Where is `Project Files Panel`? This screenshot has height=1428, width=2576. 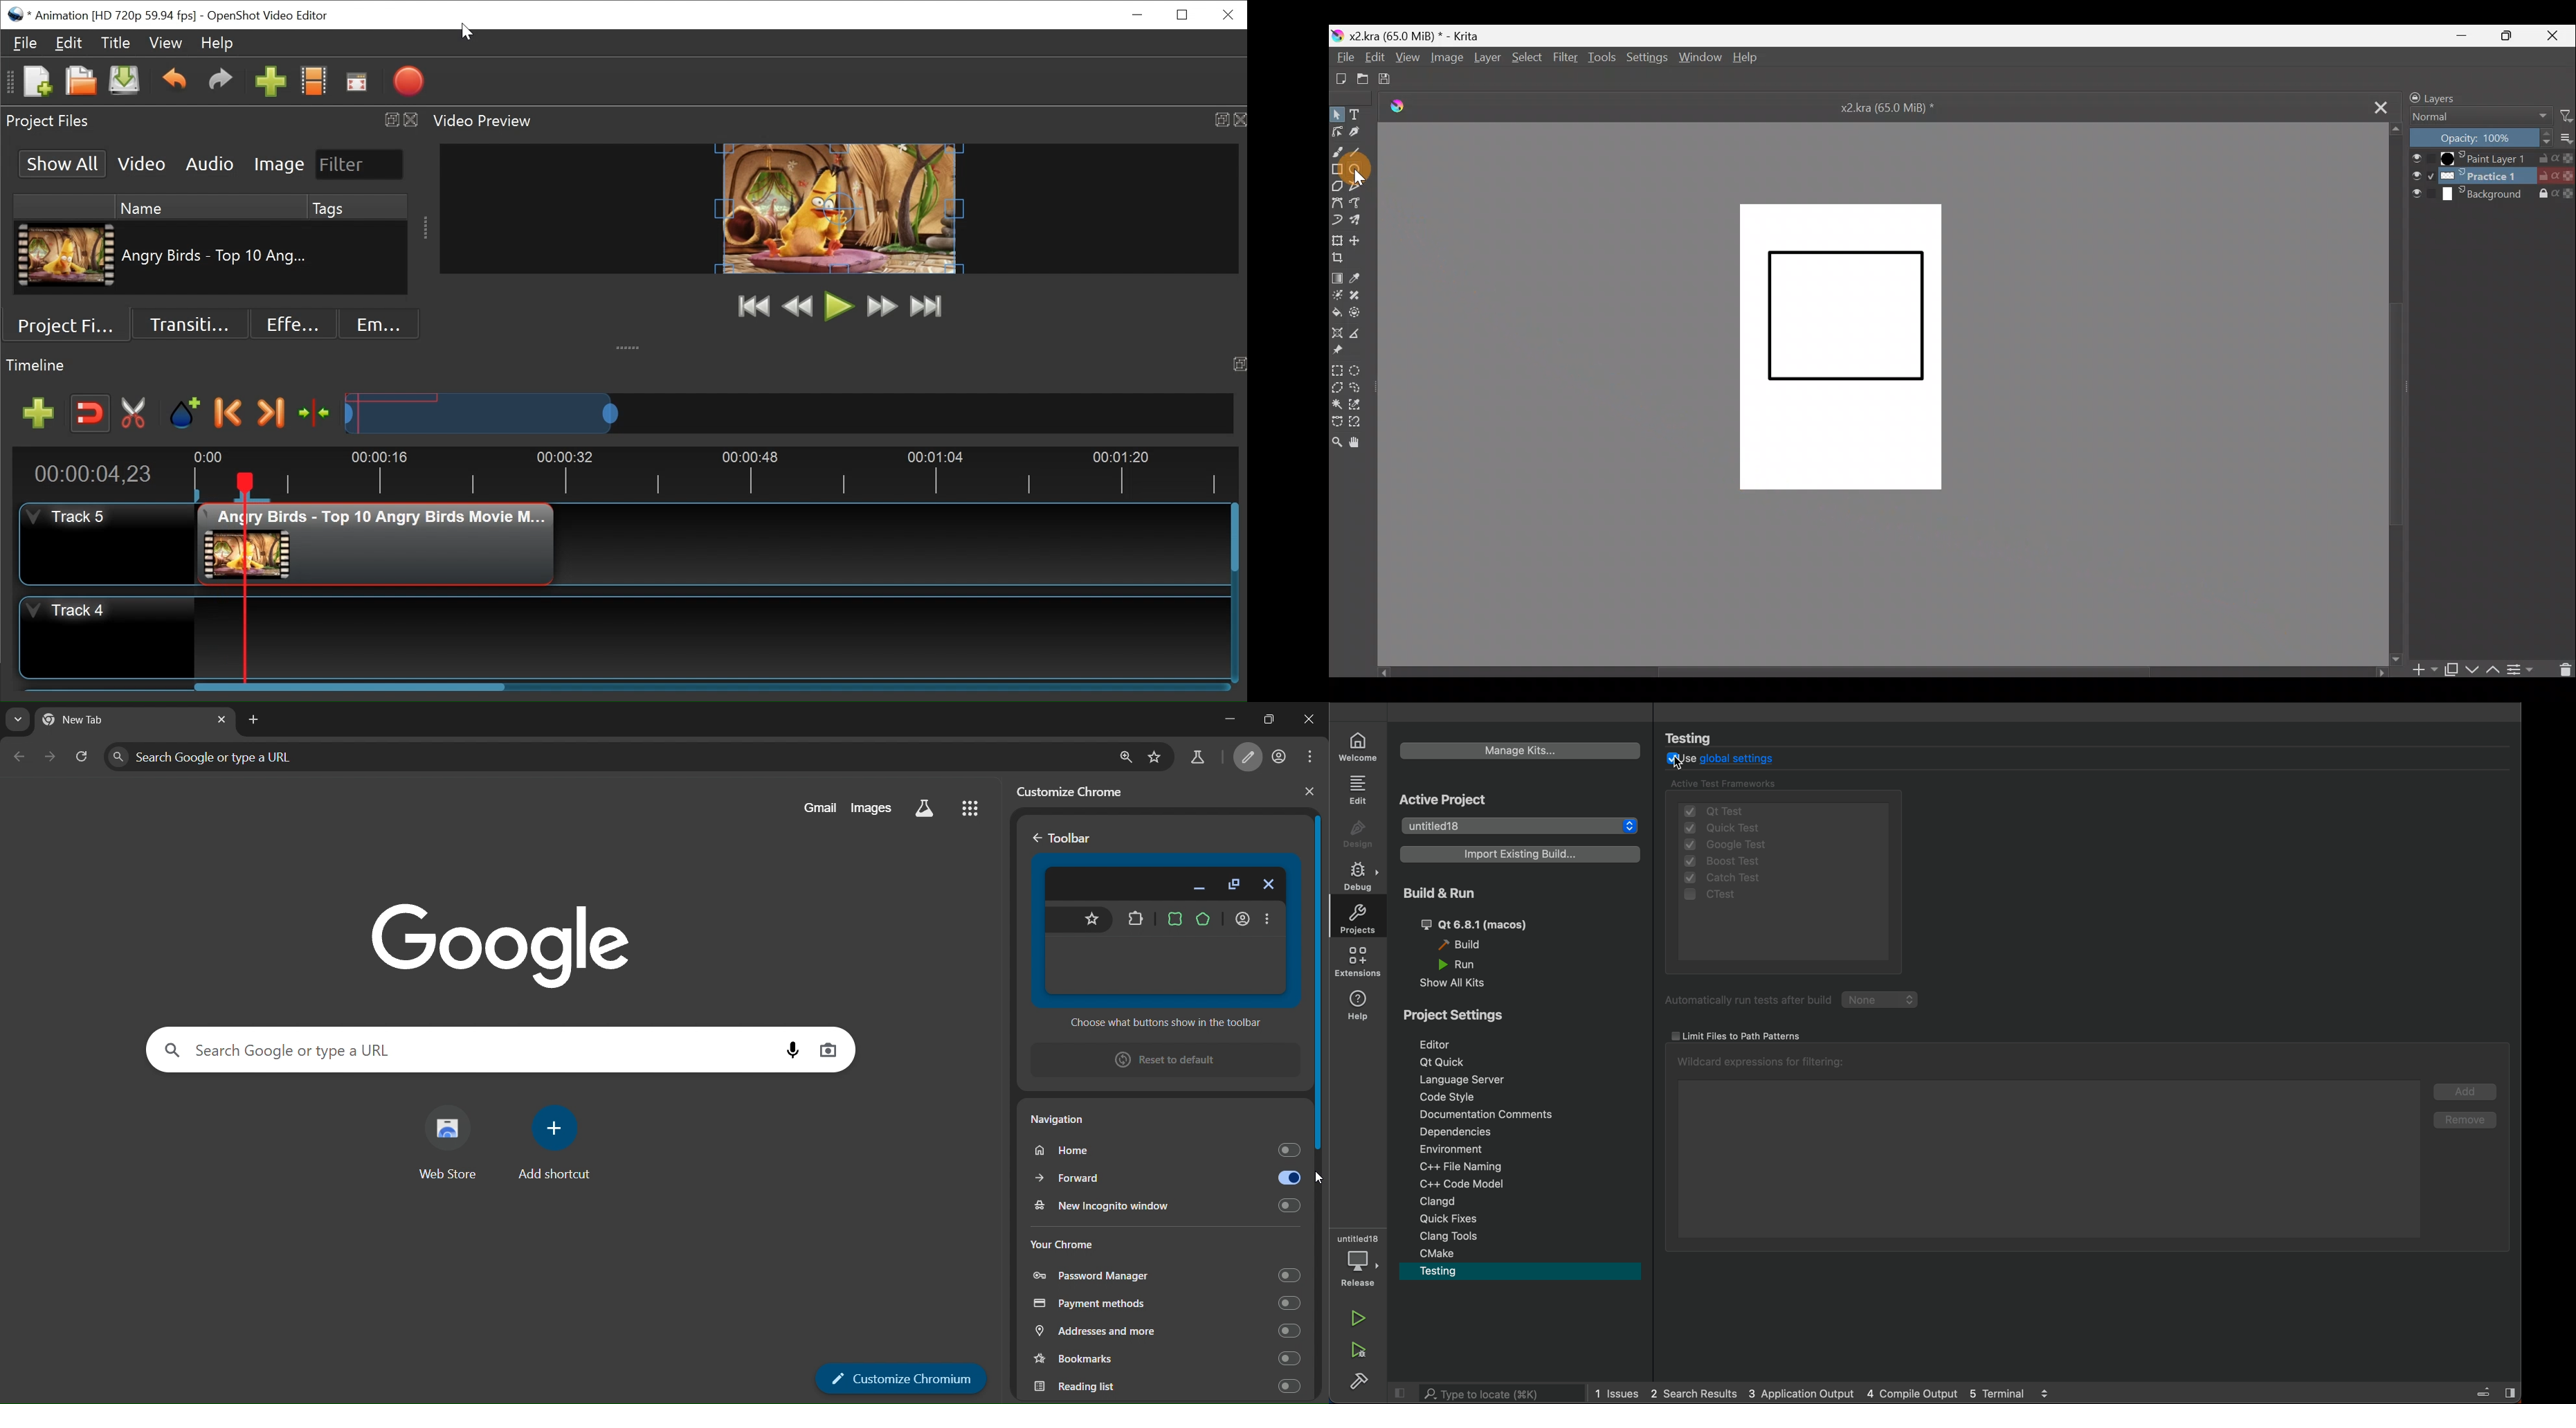 Project Files Panel is located at coordinates (211, 121).